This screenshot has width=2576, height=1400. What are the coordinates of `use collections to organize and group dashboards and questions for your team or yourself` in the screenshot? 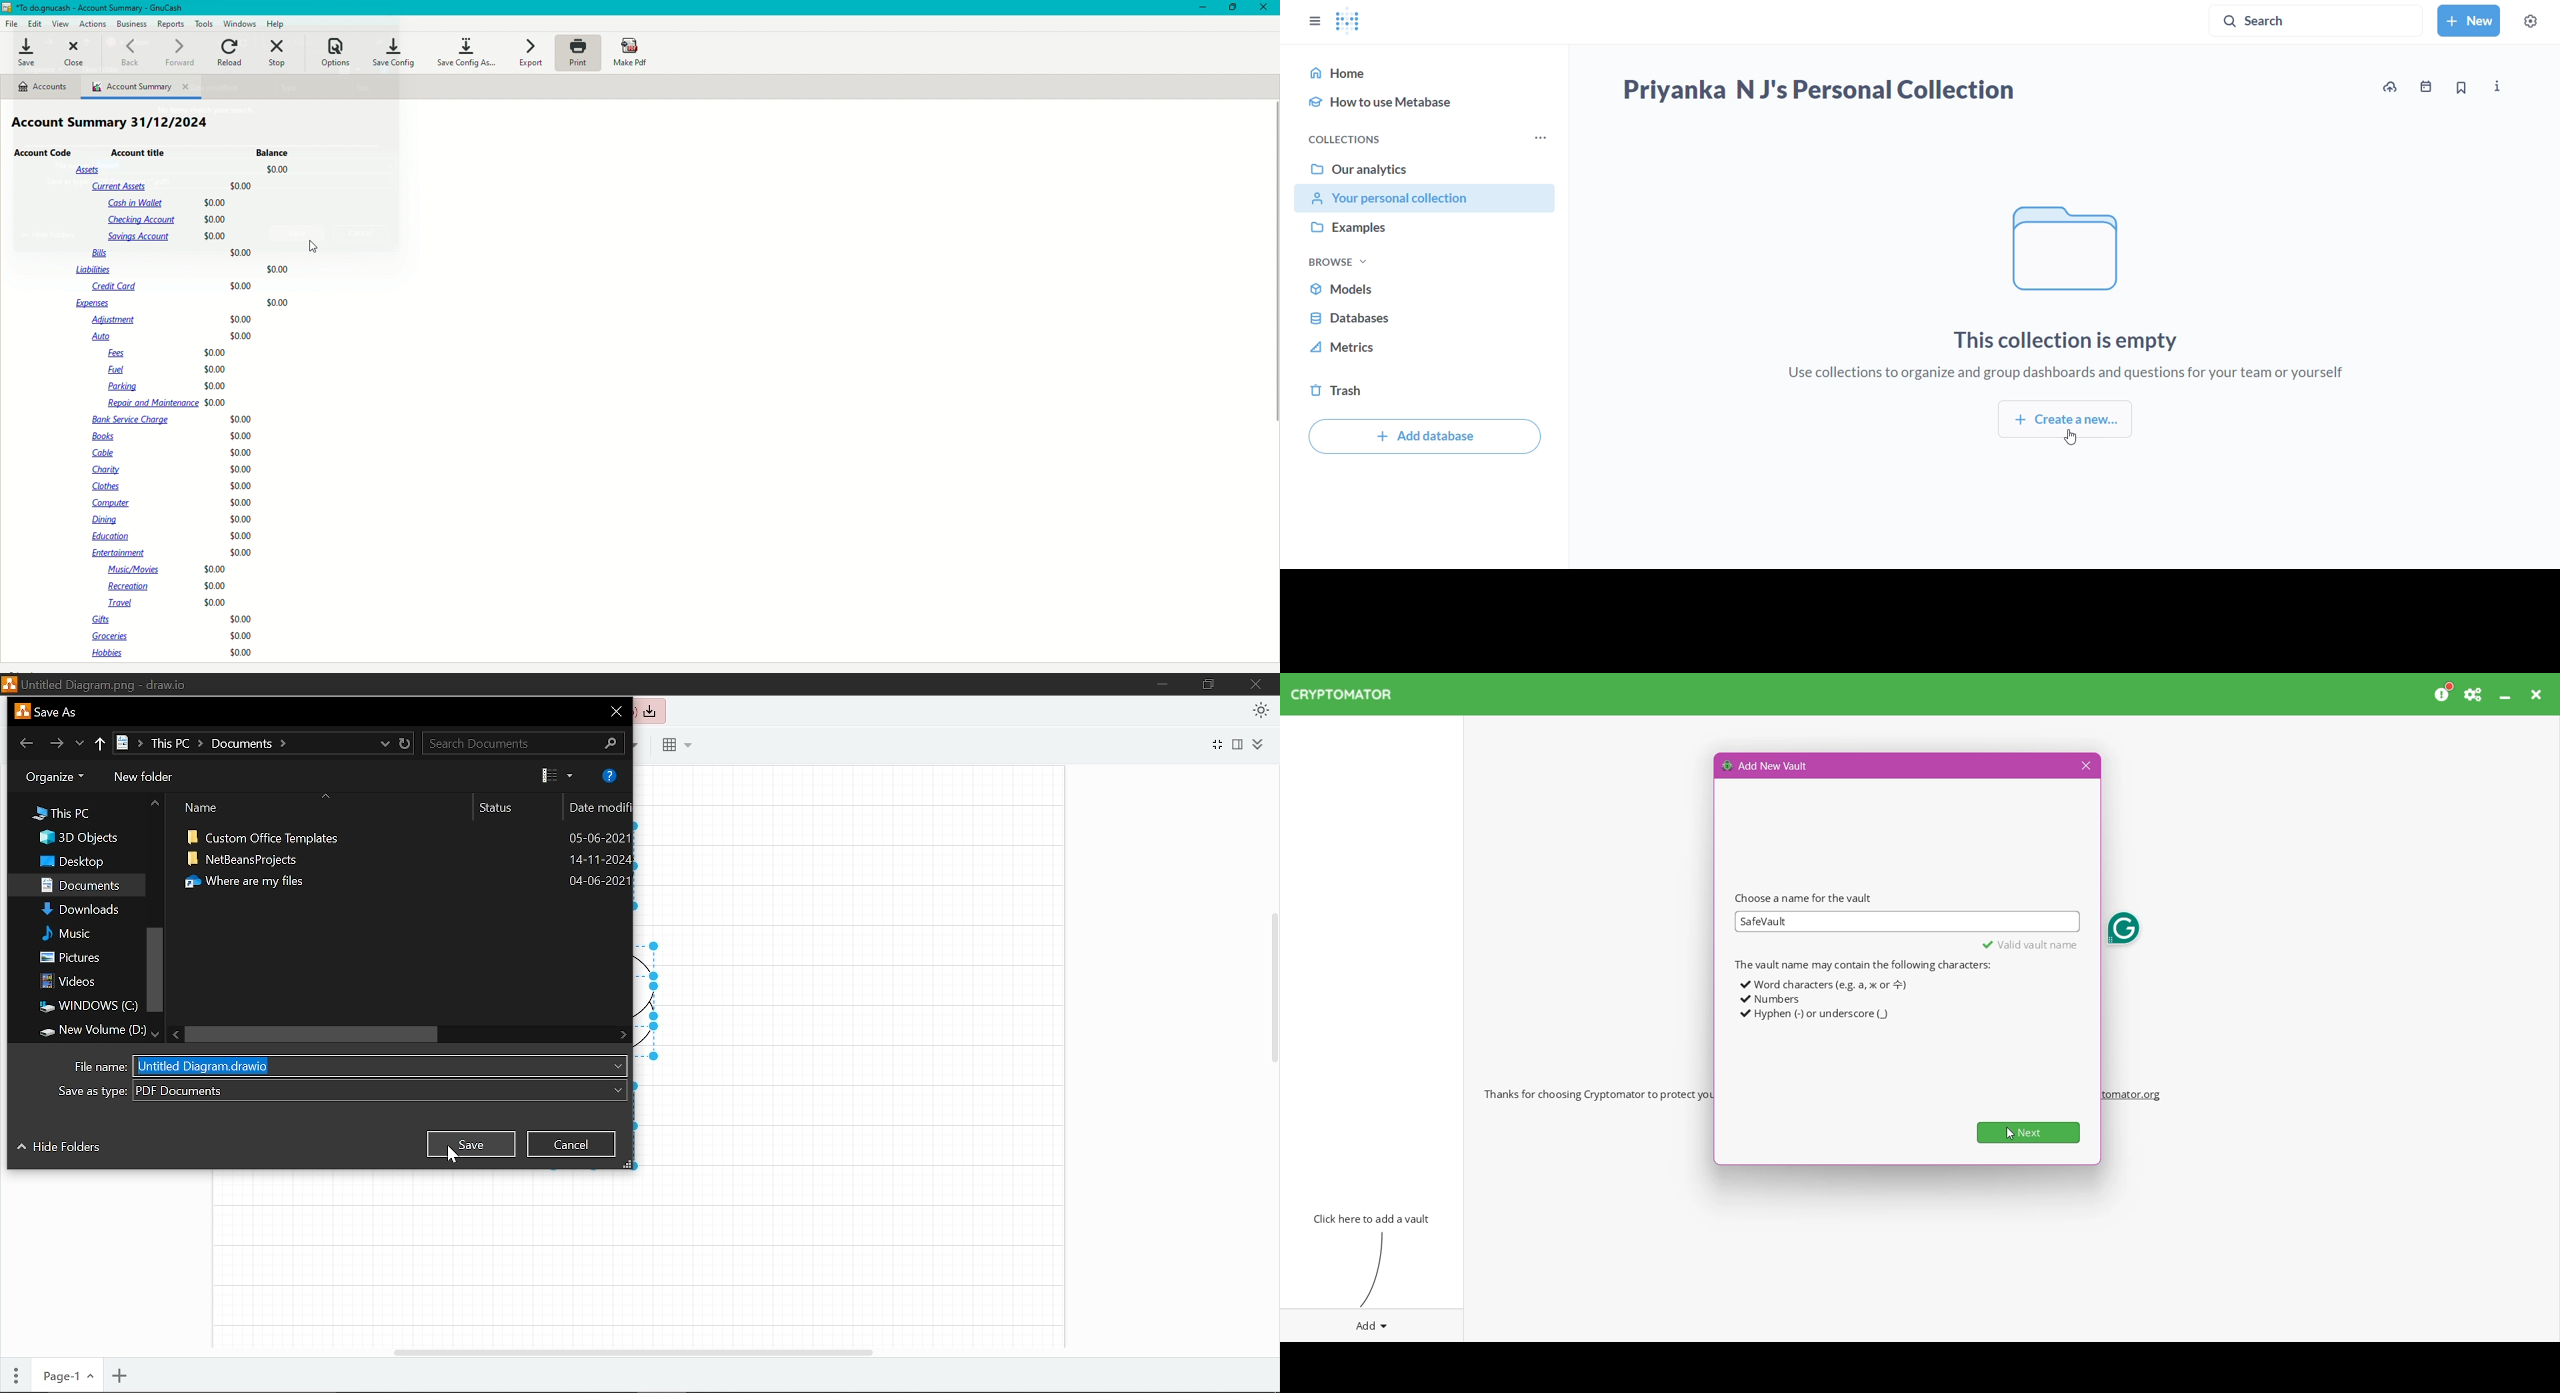 It's located at (2065, 373).